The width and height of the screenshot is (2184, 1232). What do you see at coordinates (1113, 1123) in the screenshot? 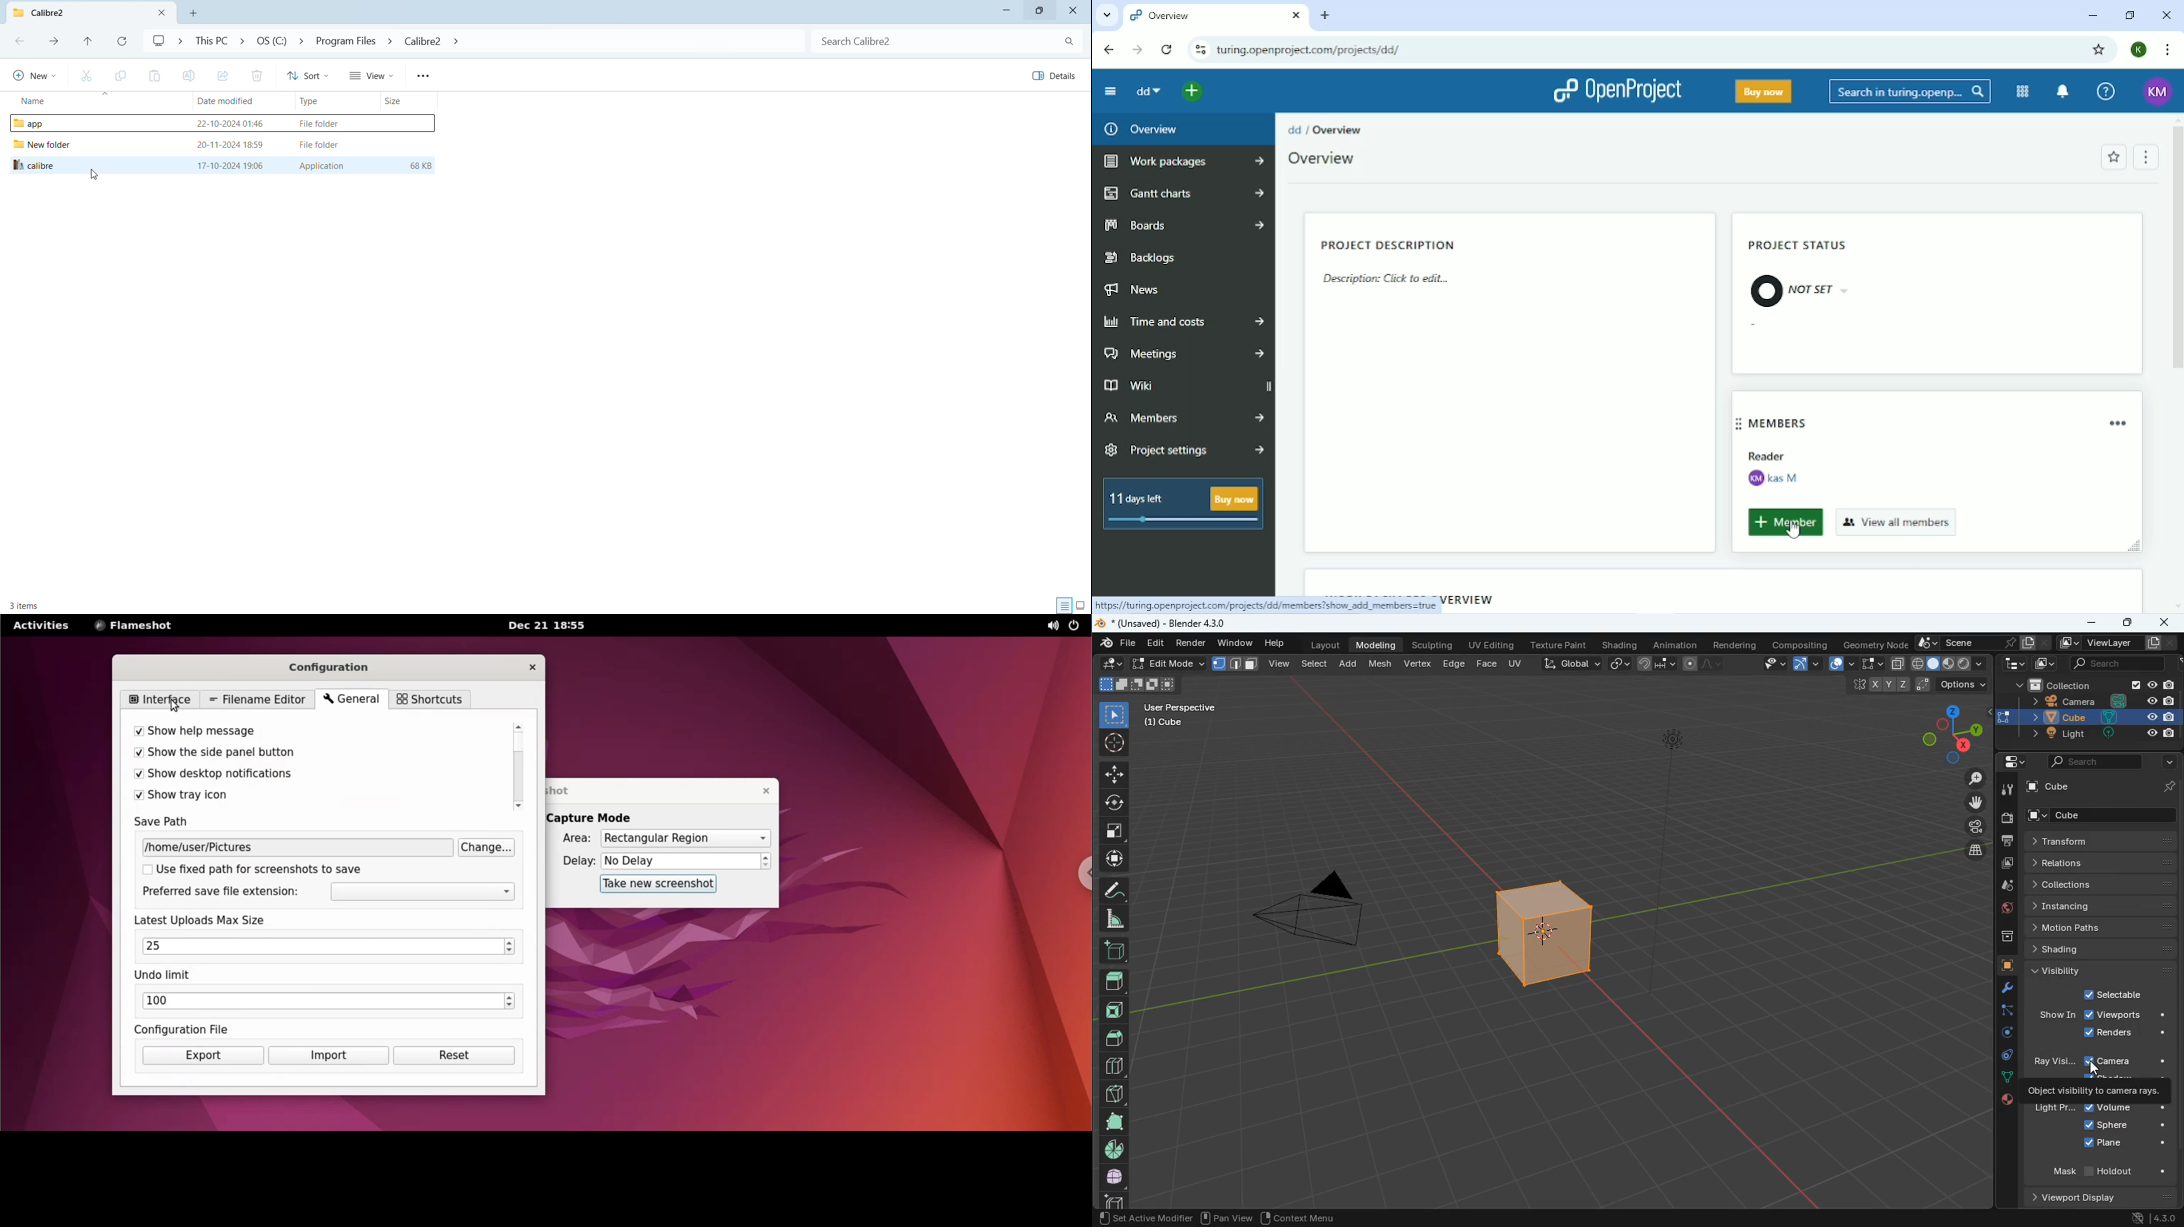
I see `full` at bounding box center [1113, 1123].